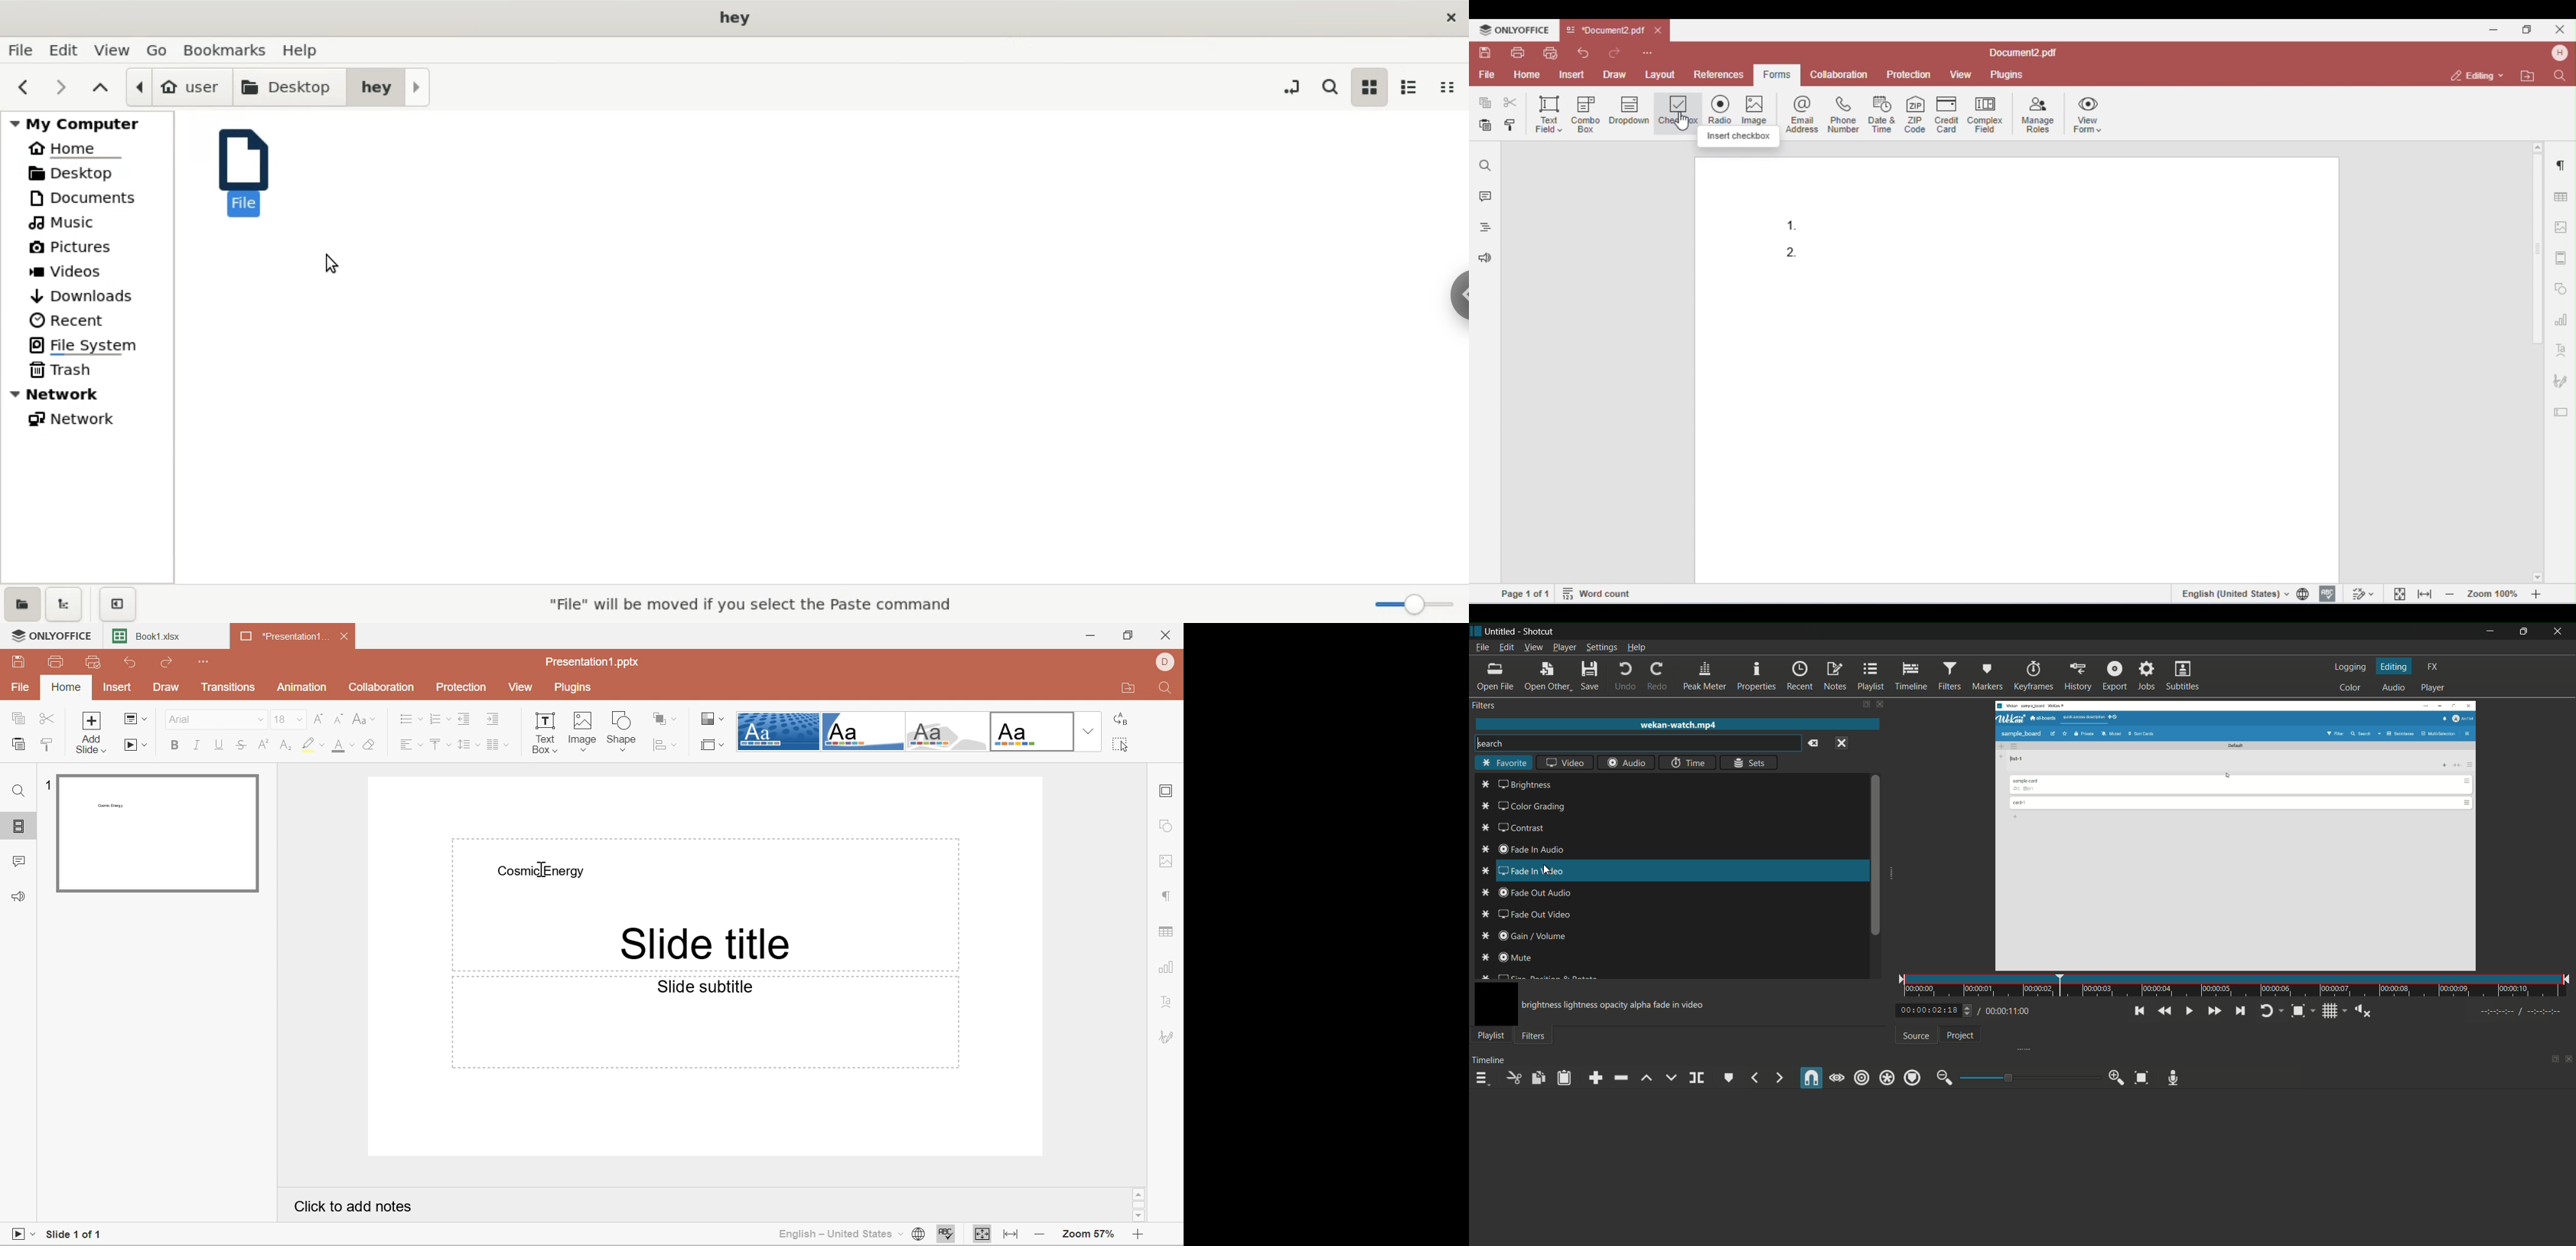  I want to click on search, so click(1637, 743).